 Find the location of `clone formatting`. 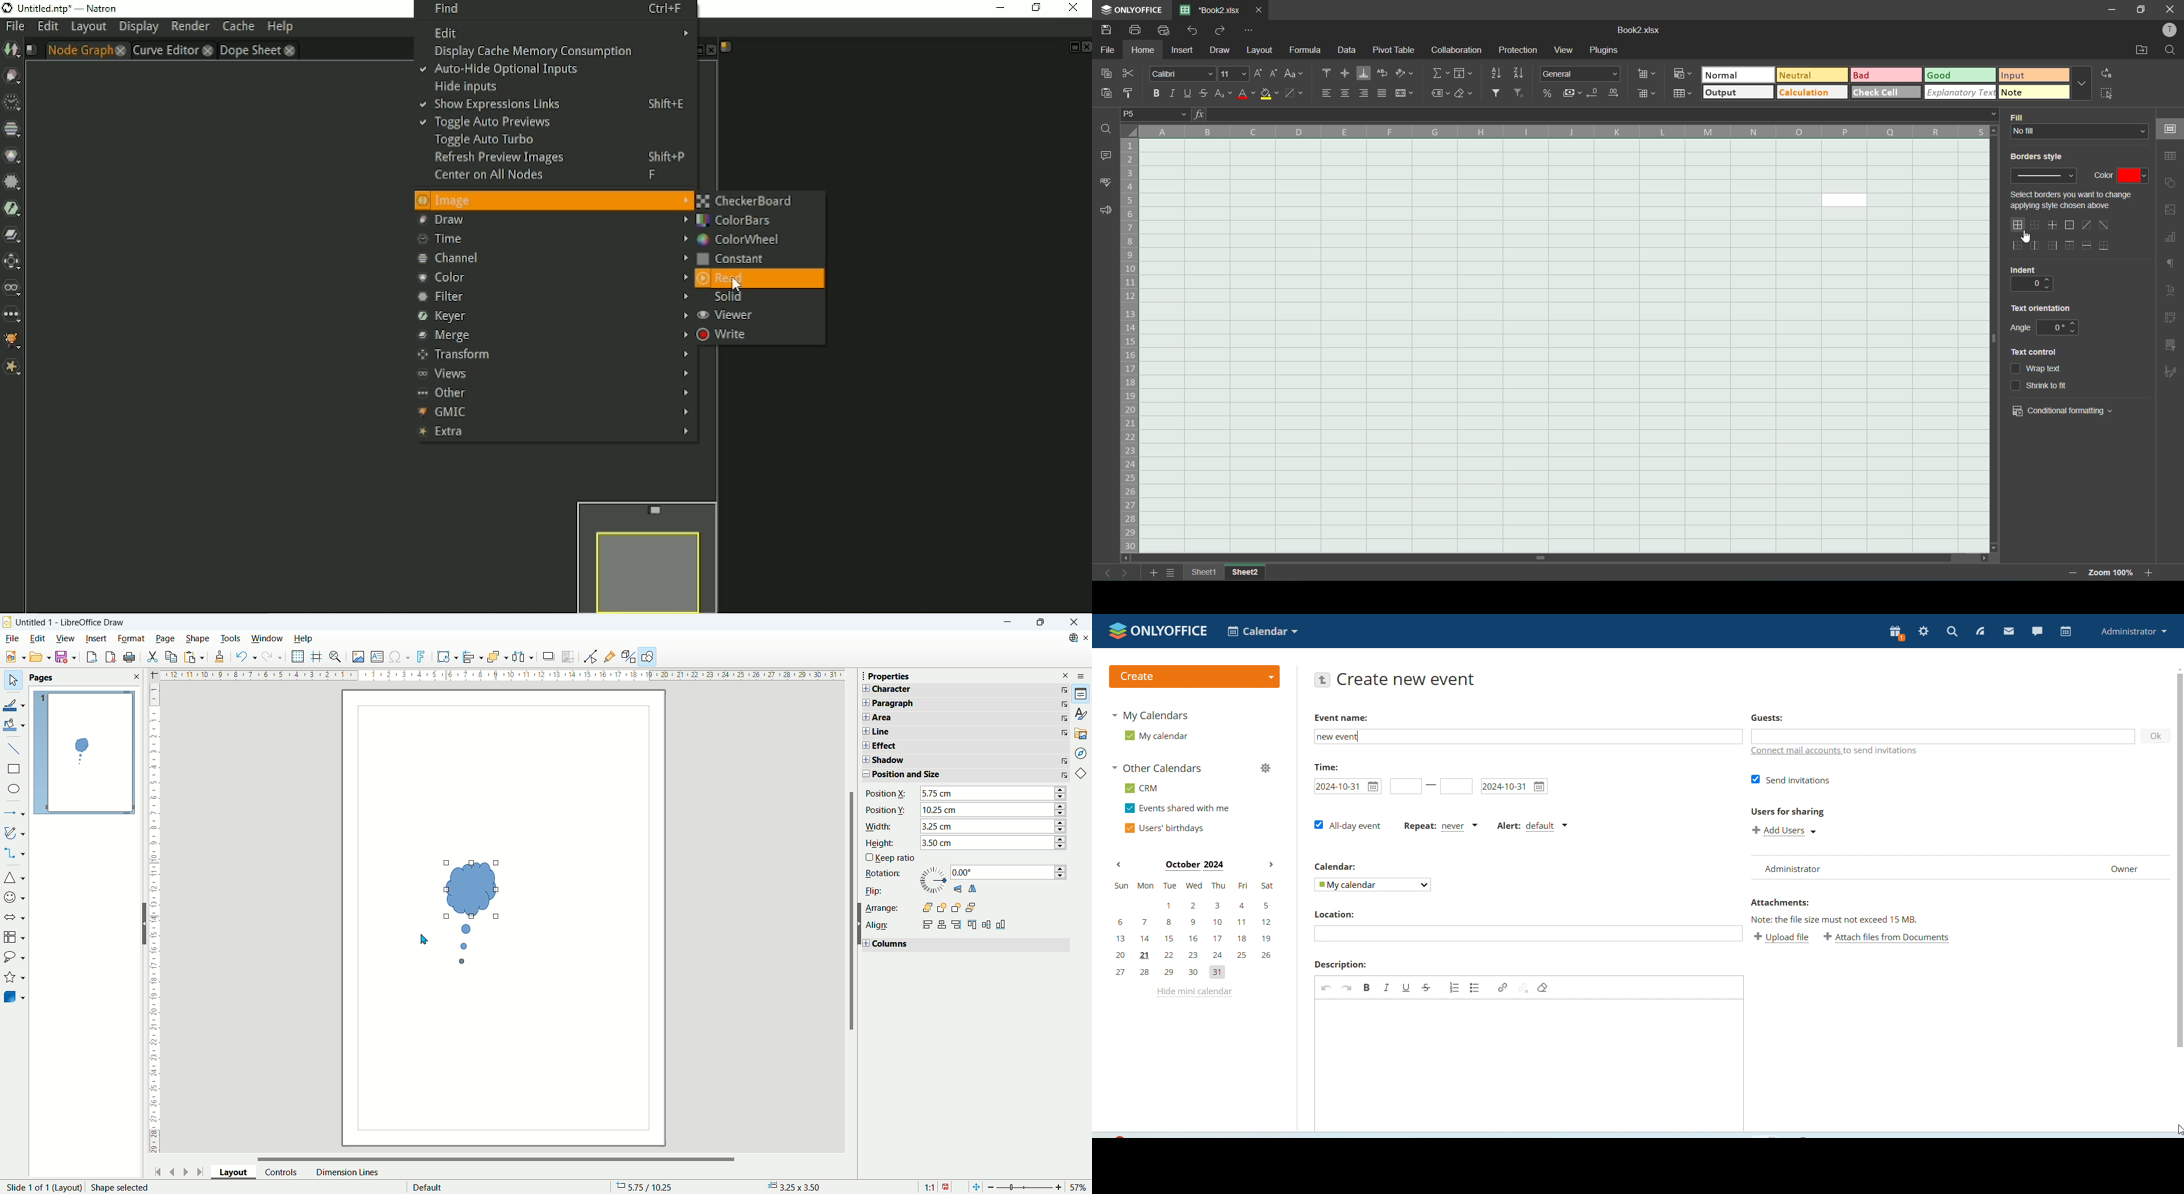

clone formatting is located at coordinates (218, 657).